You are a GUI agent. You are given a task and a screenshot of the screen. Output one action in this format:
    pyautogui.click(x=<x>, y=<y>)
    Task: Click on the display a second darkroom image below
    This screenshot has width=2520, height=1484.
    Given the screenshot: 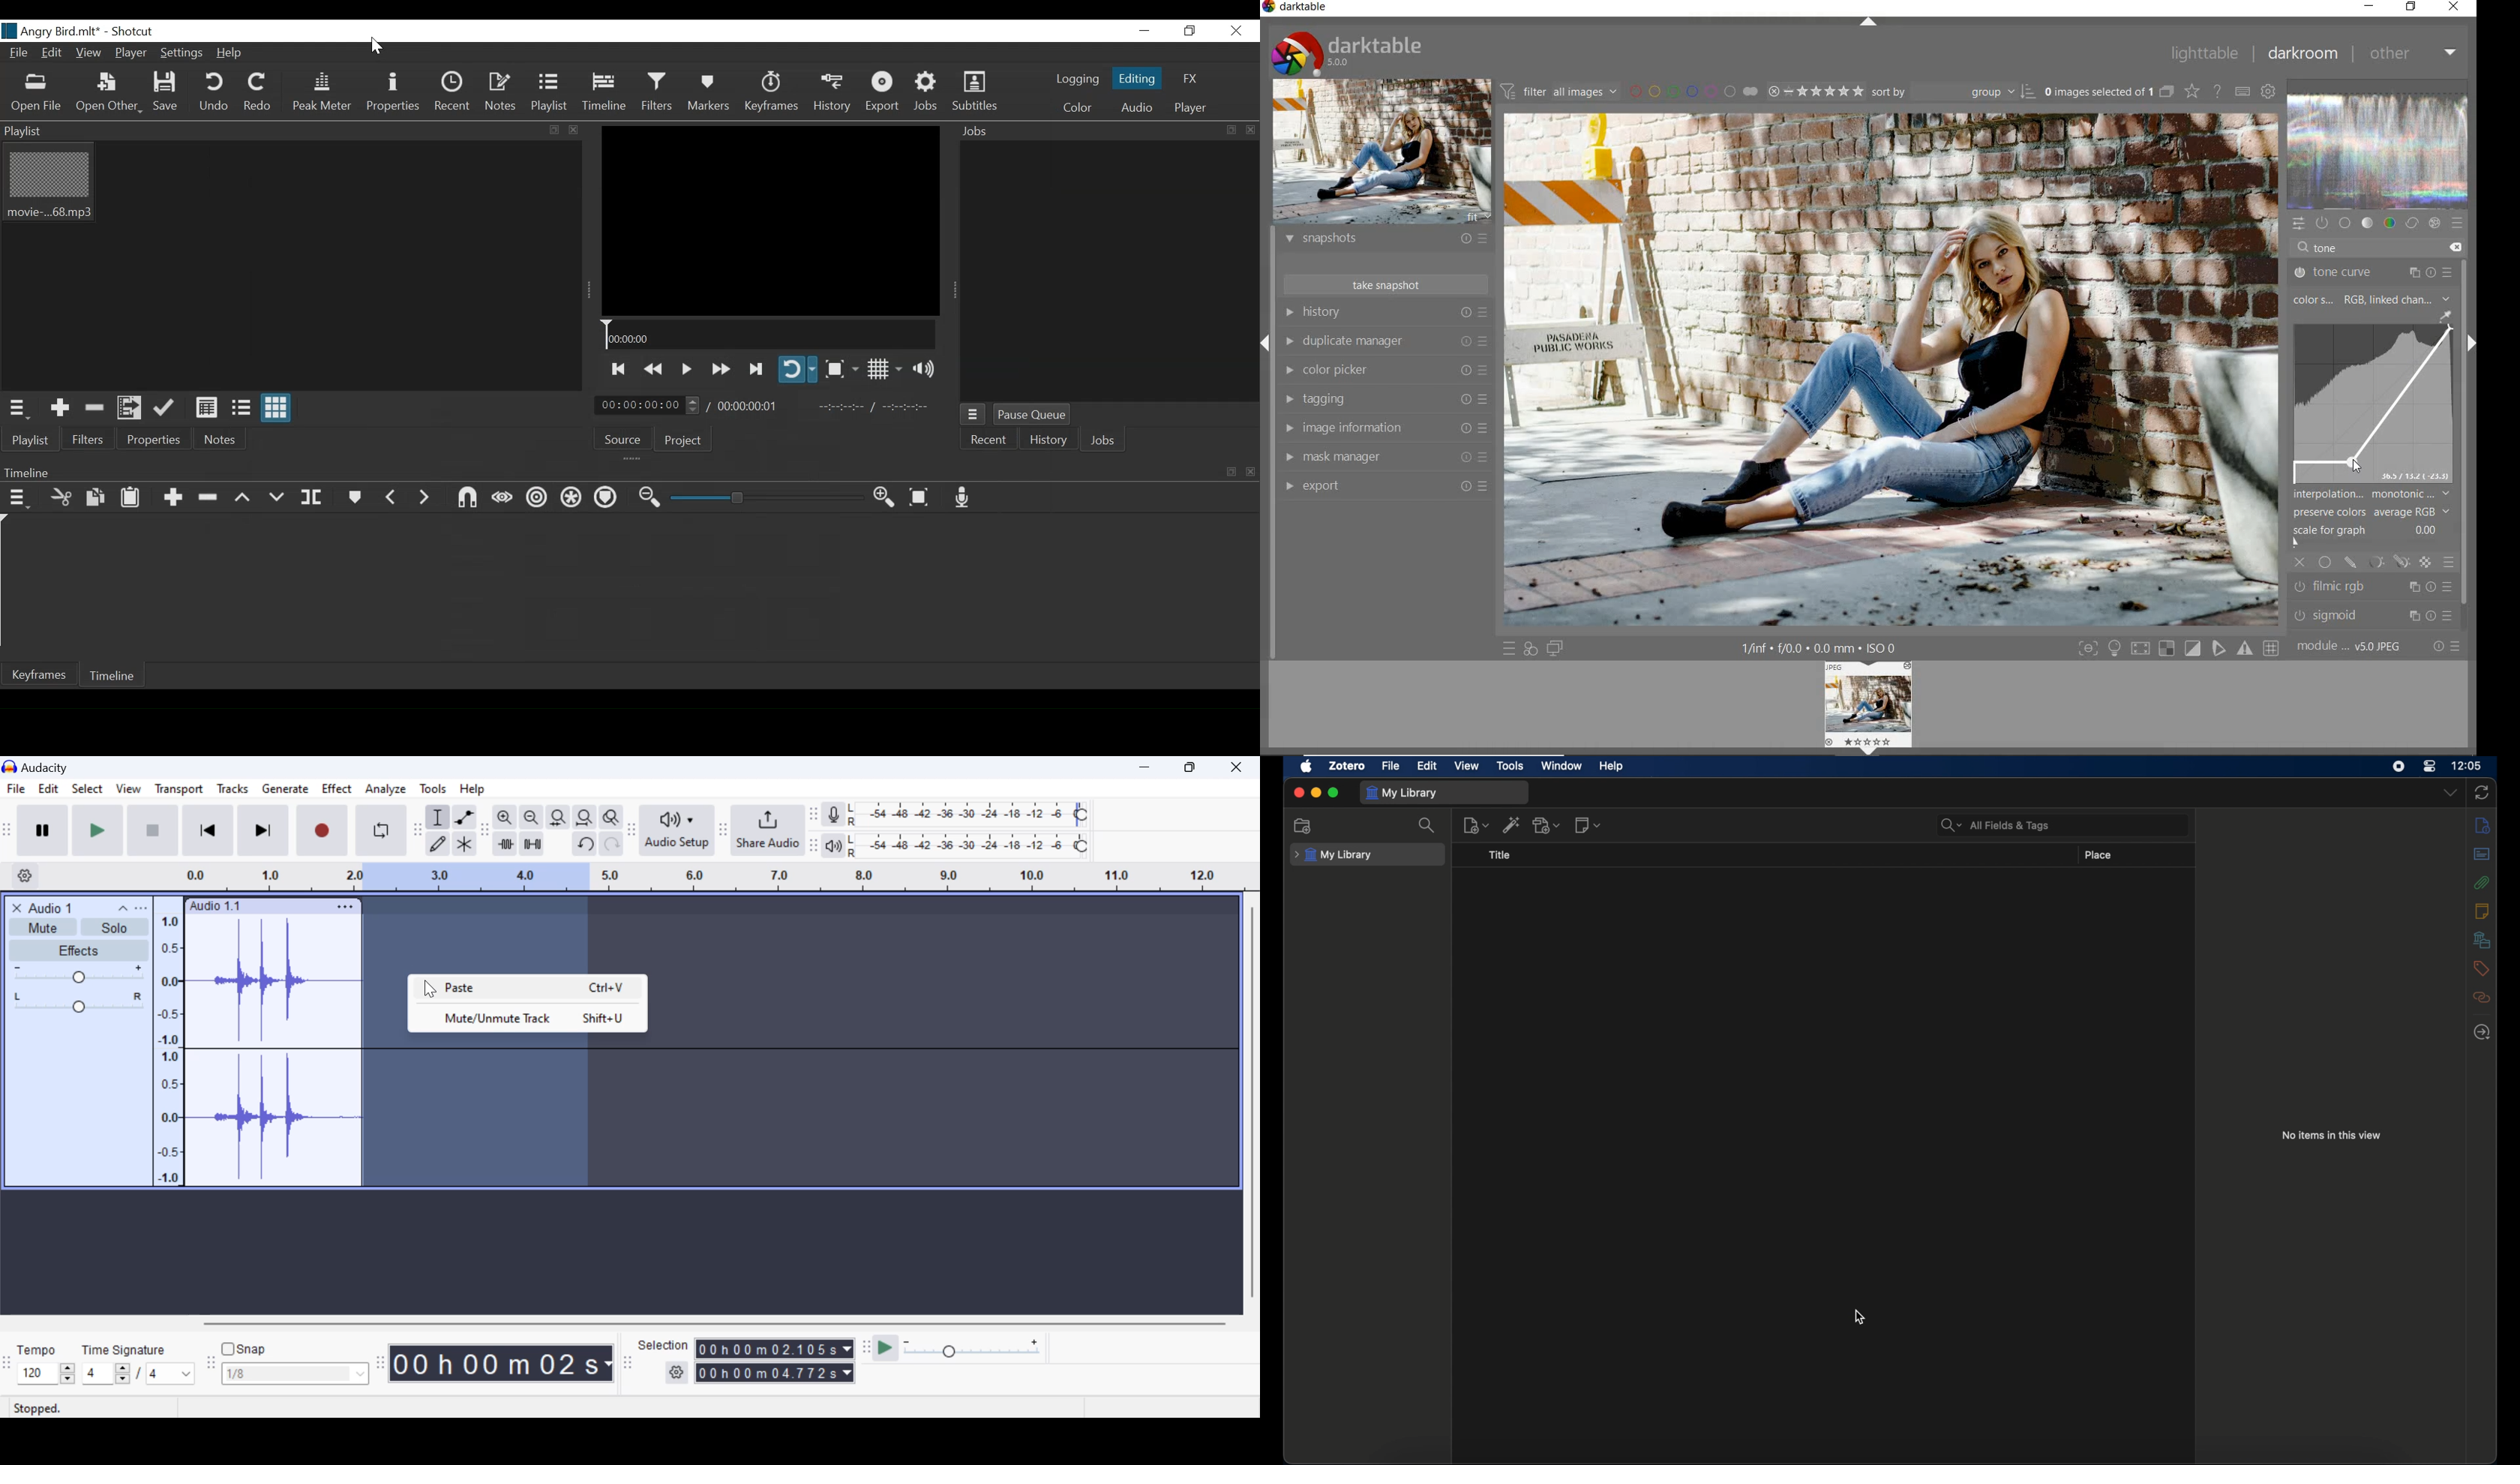 What is the action you would take?
    pyautogui.click(x=1557, y=647)
    